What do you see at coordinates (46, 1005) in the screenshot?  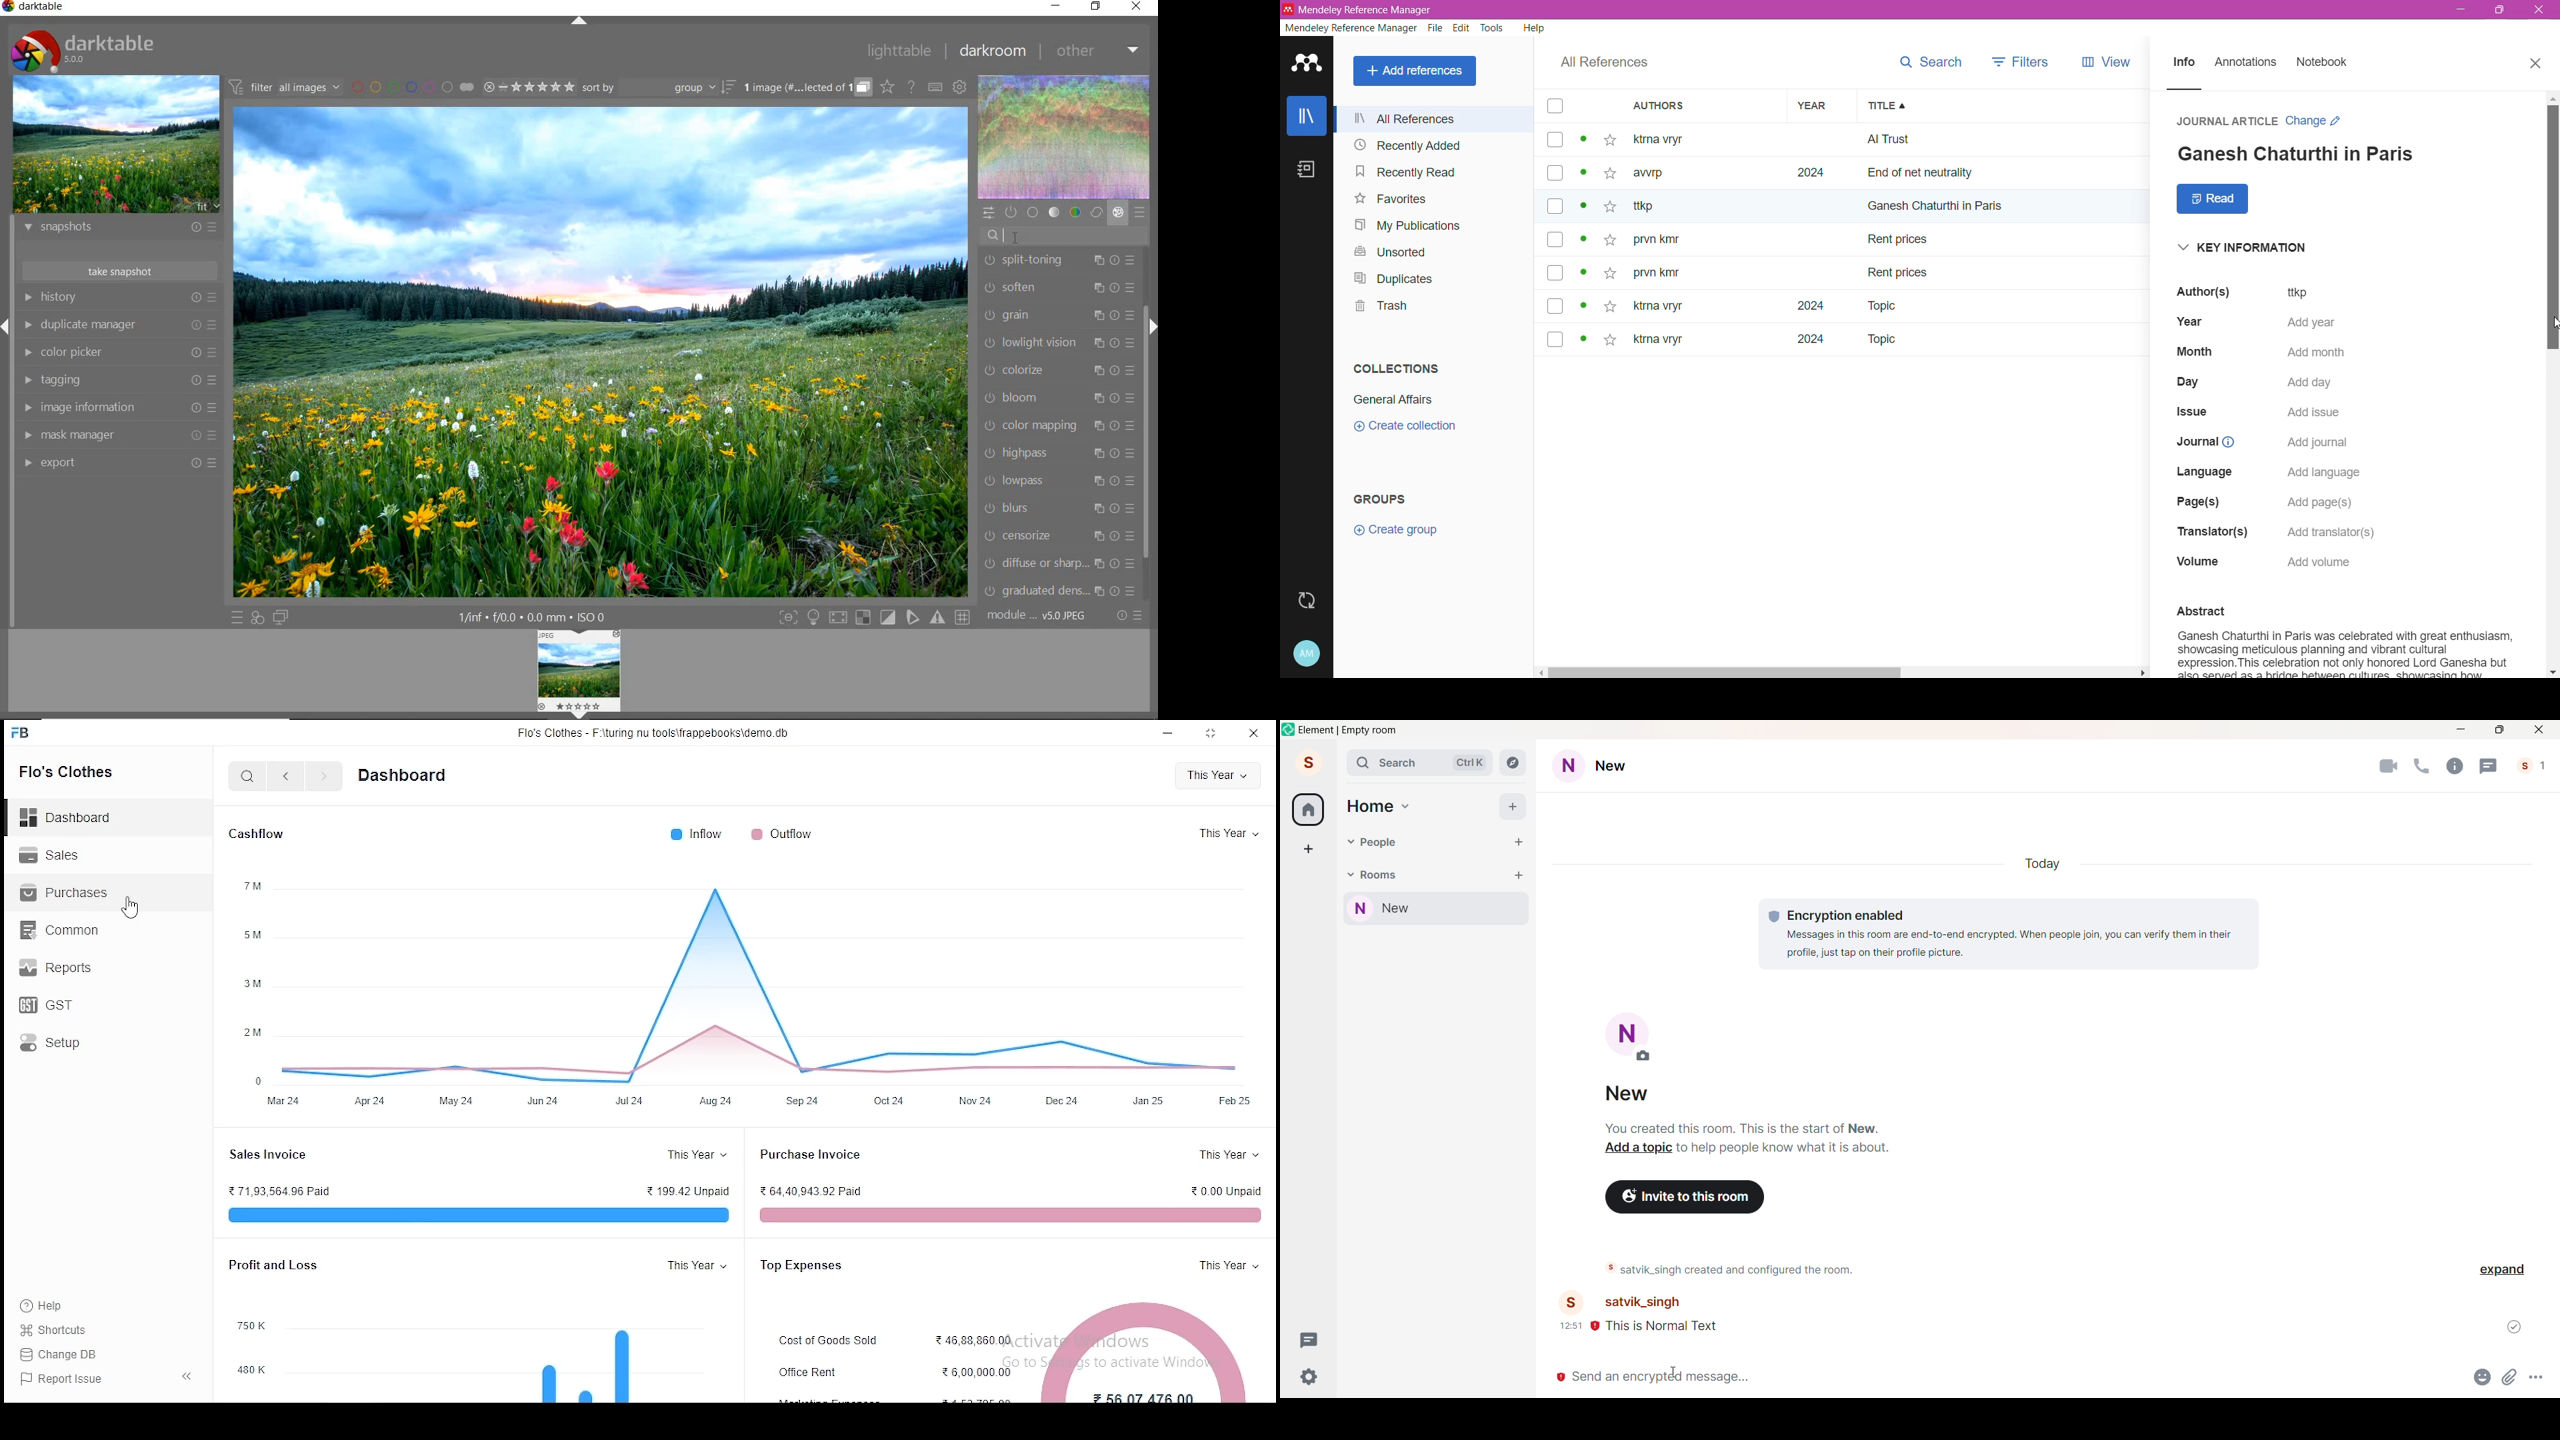 I see `gst` at bounding box center [46, 1005].